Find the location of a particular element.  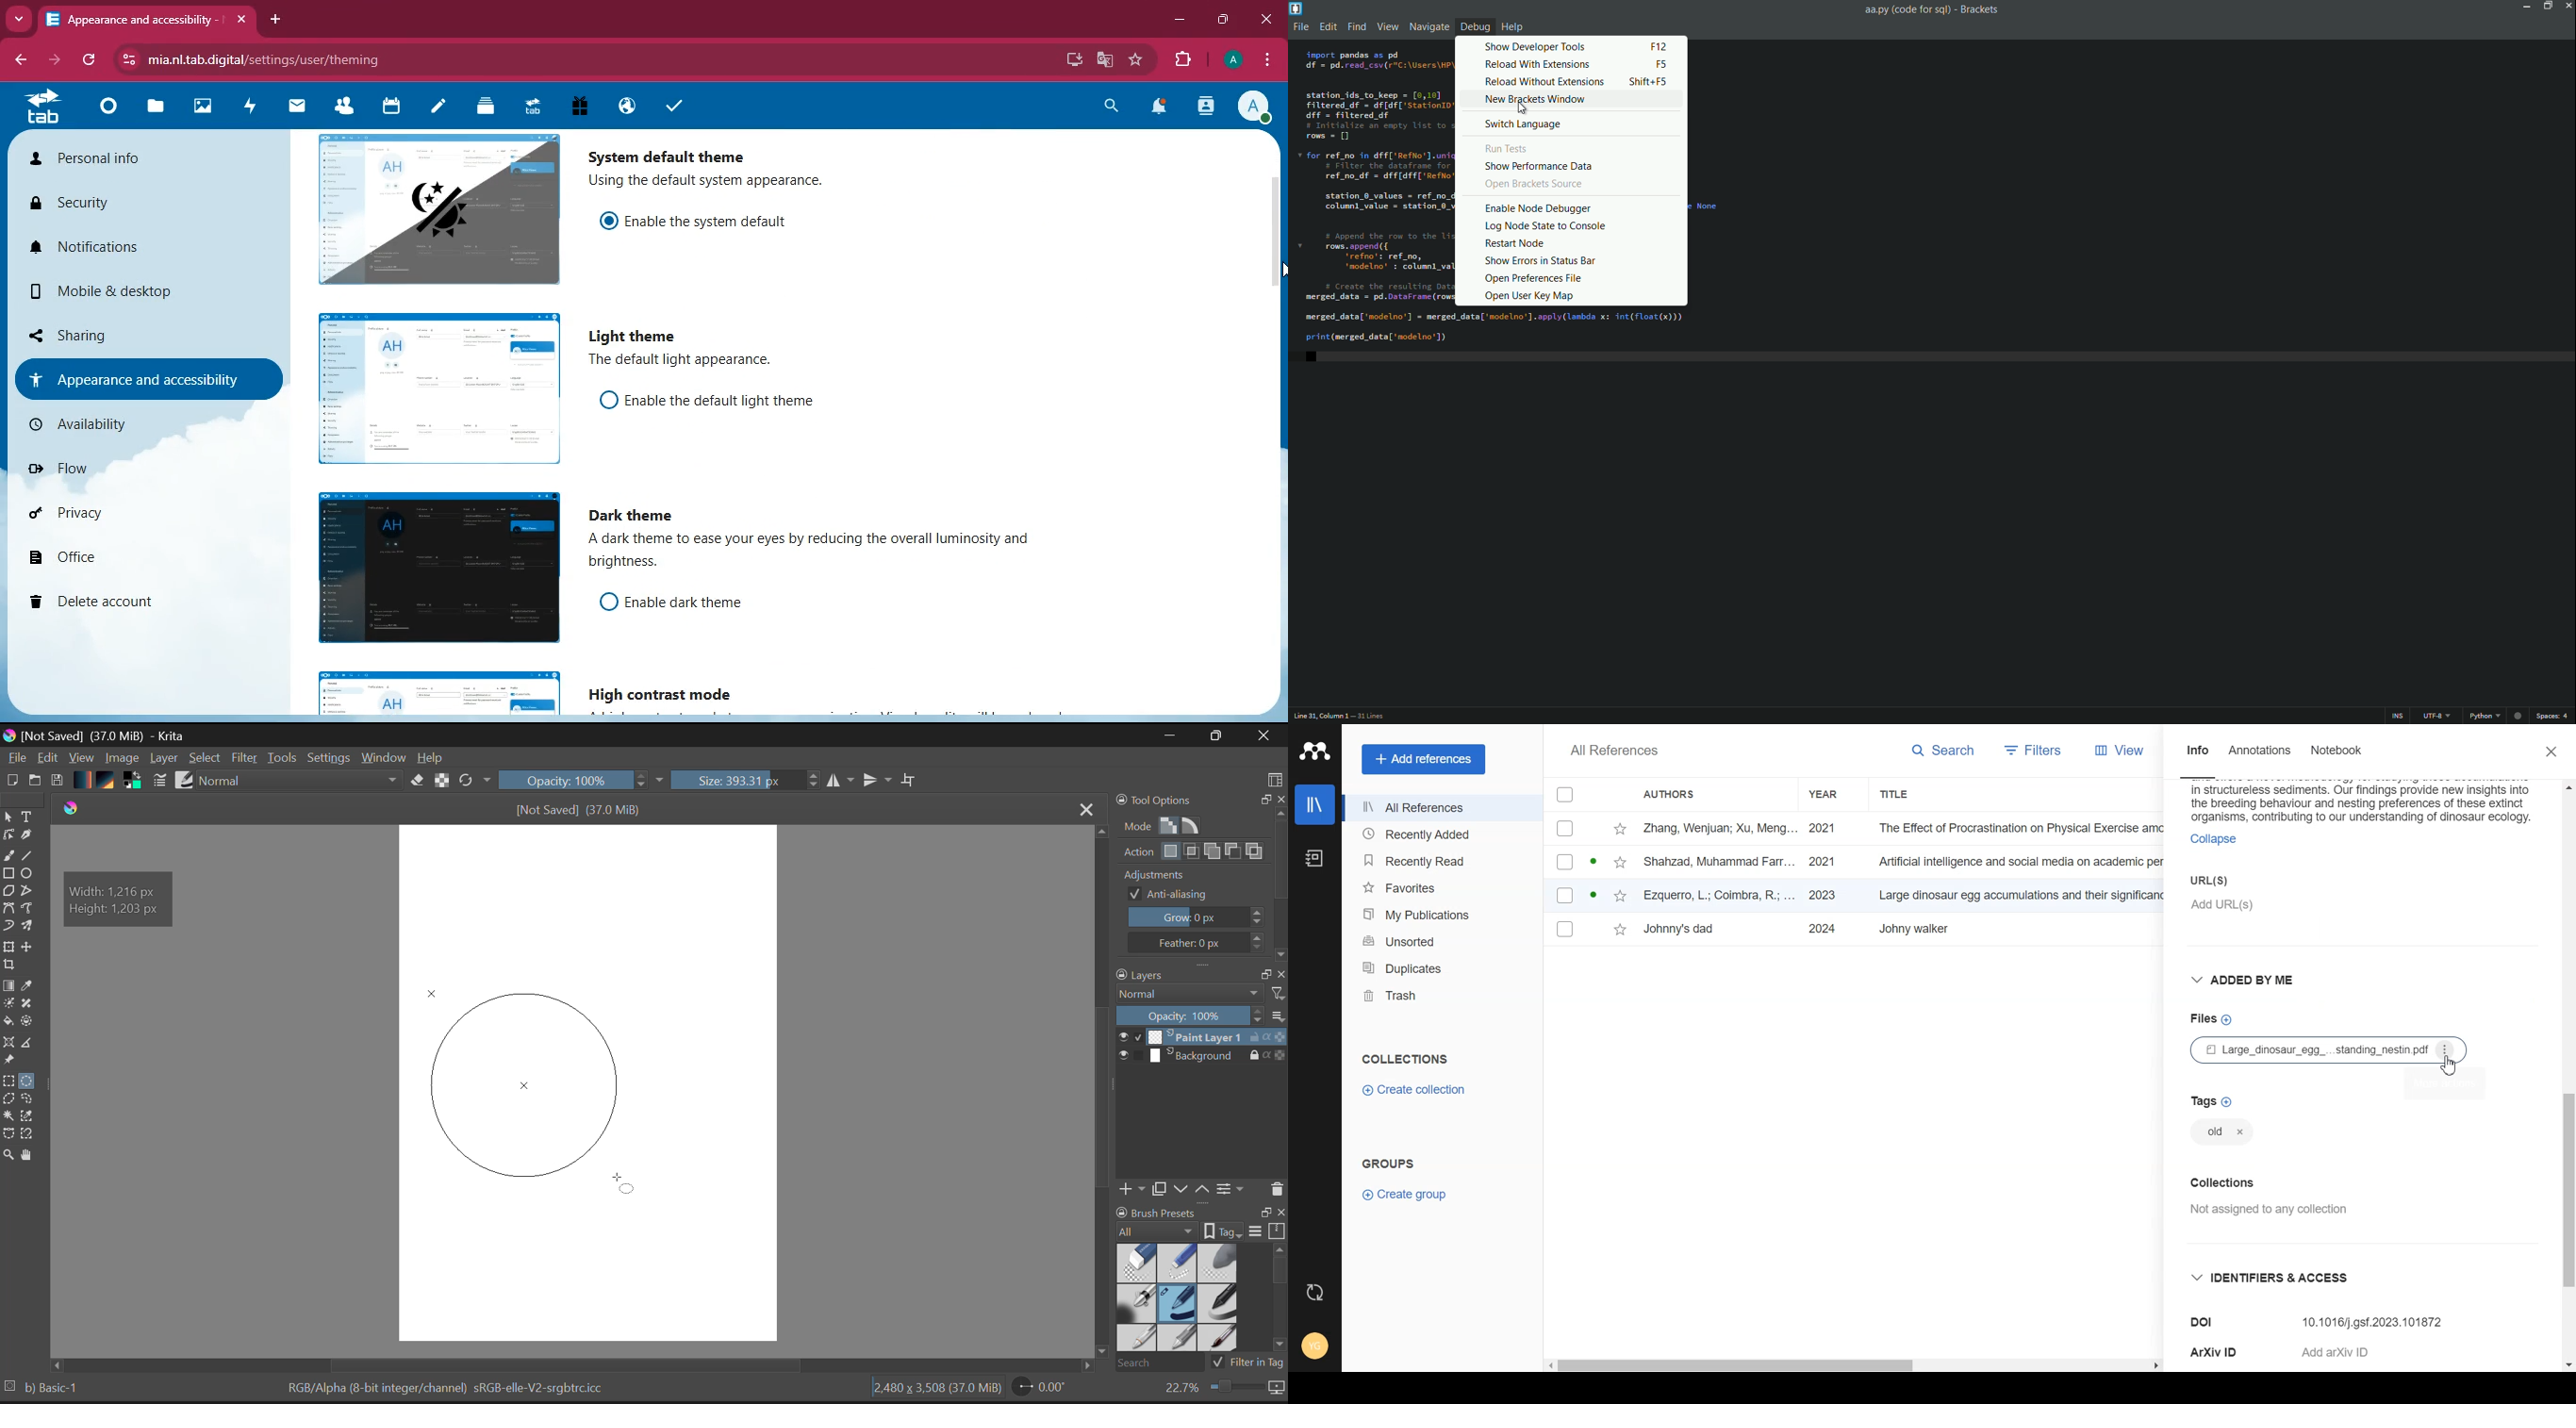

Rectangle is located at coordinates (11, 876).